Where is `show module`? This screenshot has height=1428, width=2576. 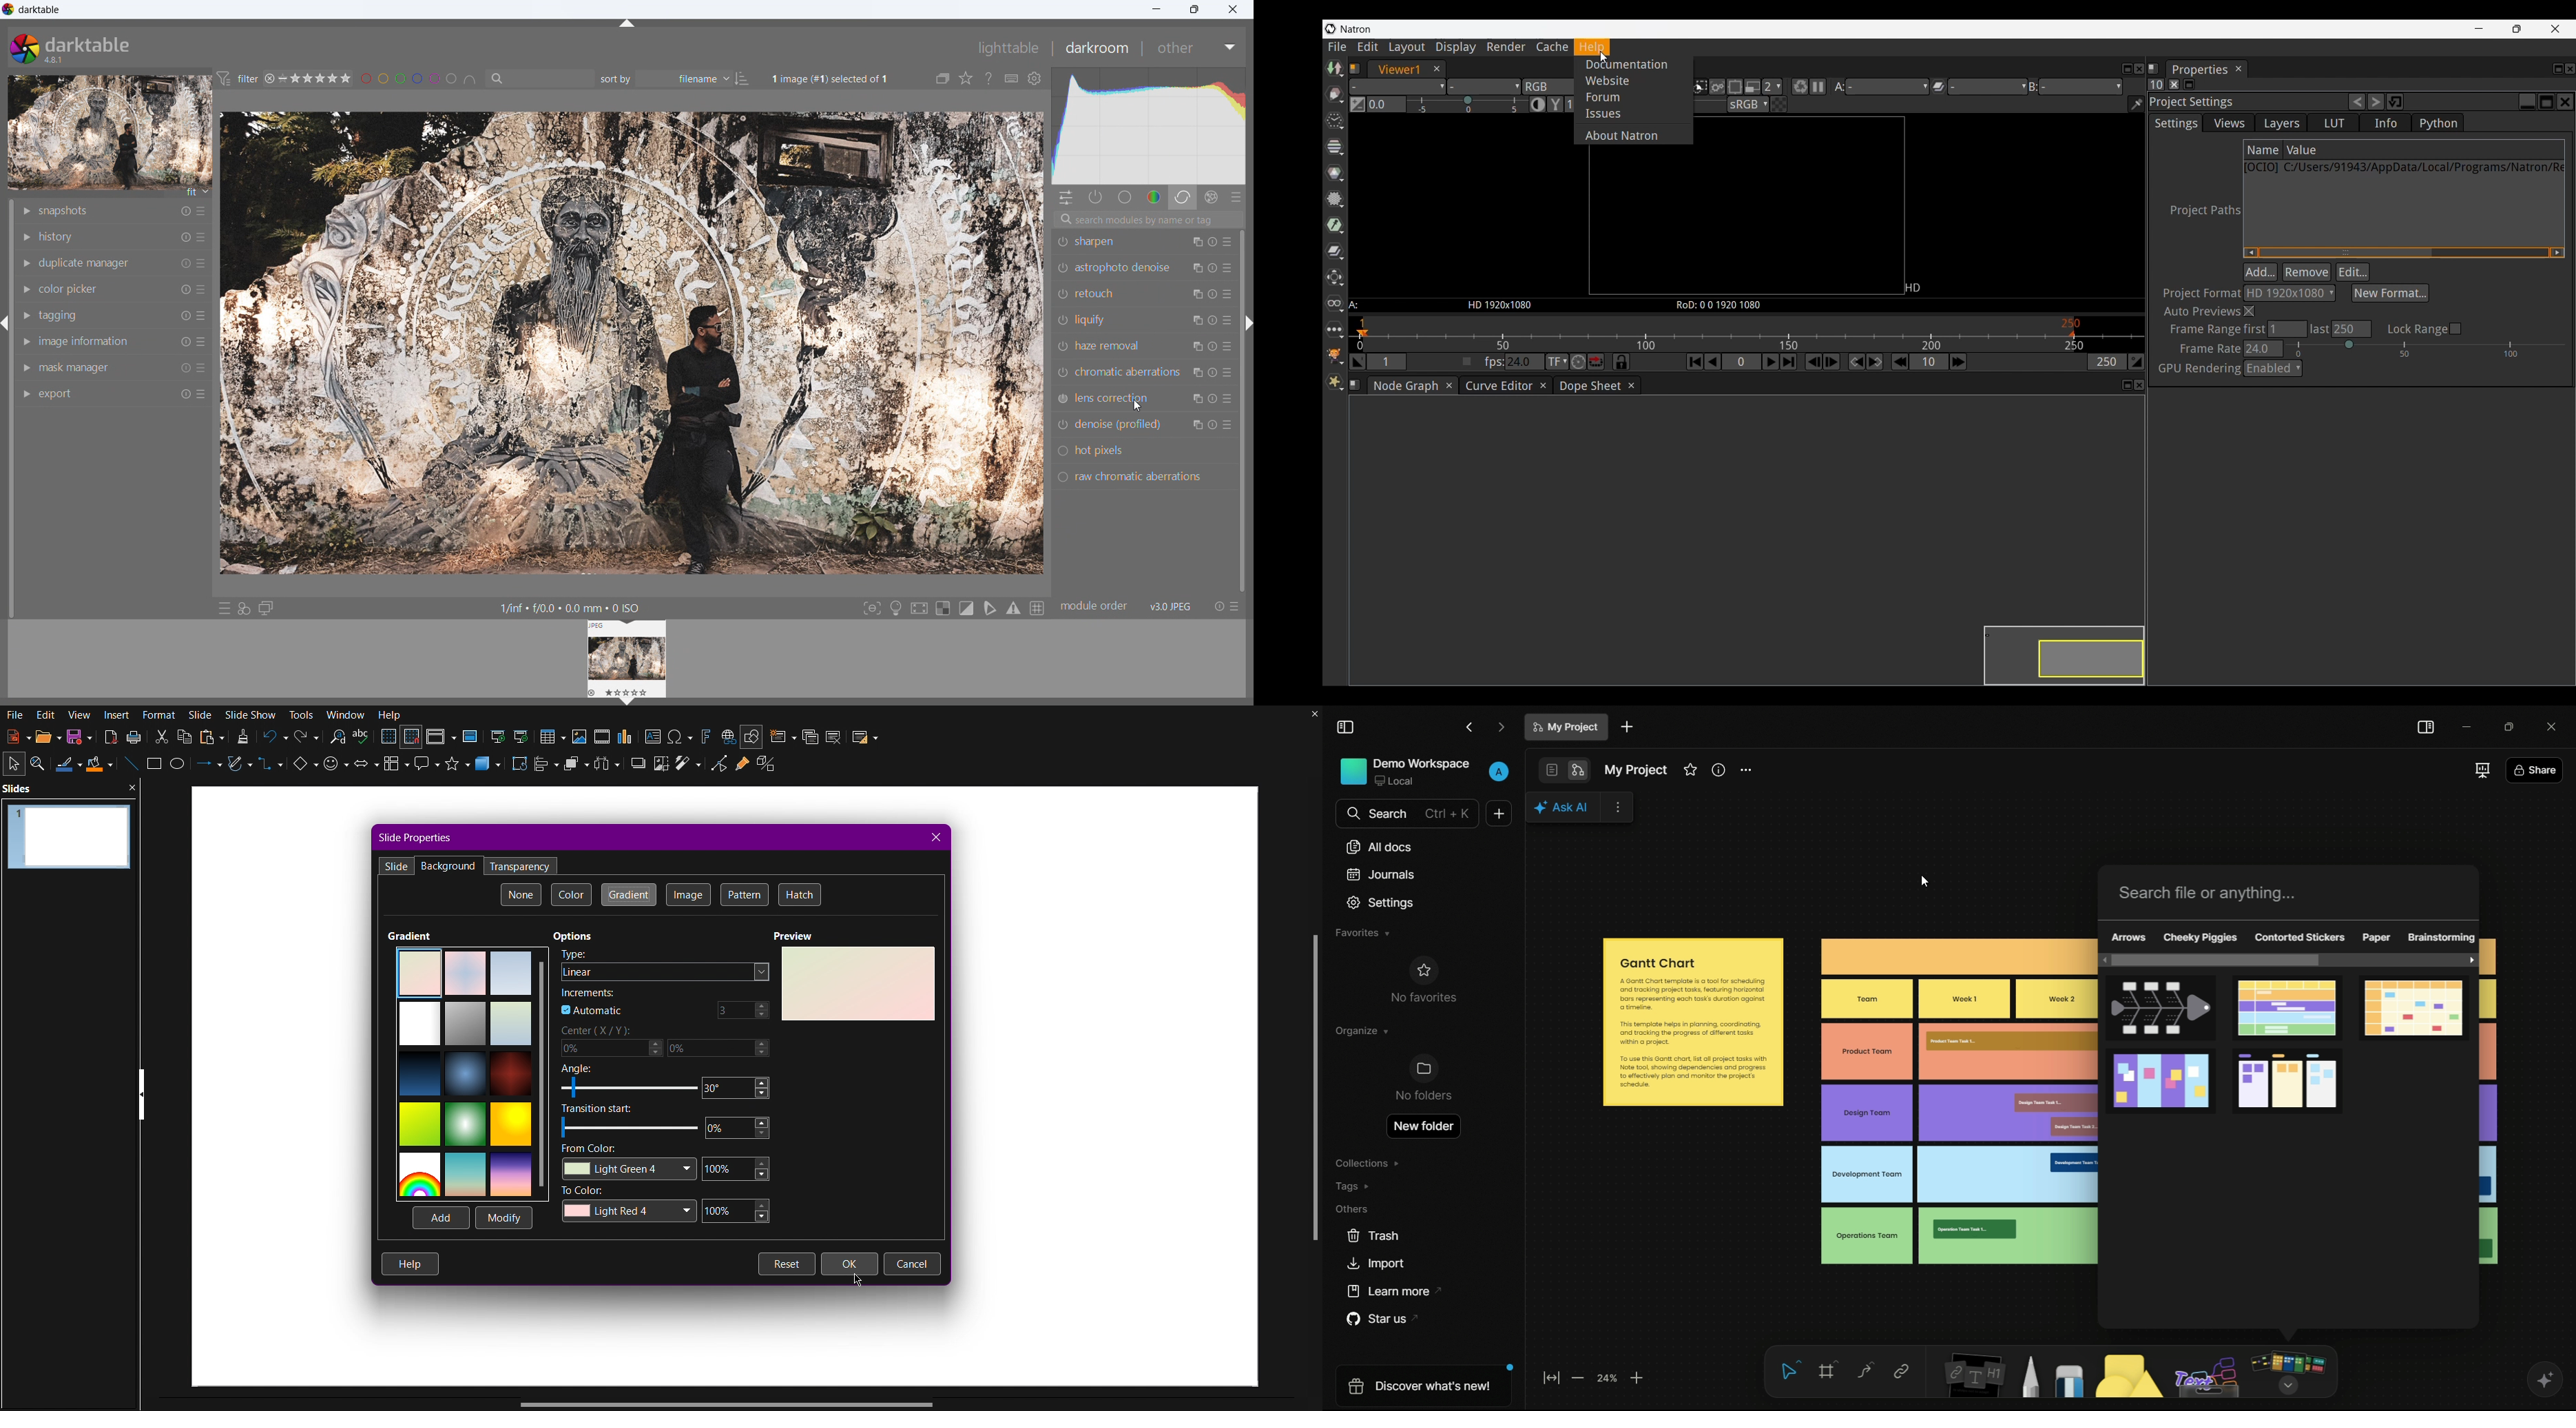 show module is located at coordinates (25, 235).